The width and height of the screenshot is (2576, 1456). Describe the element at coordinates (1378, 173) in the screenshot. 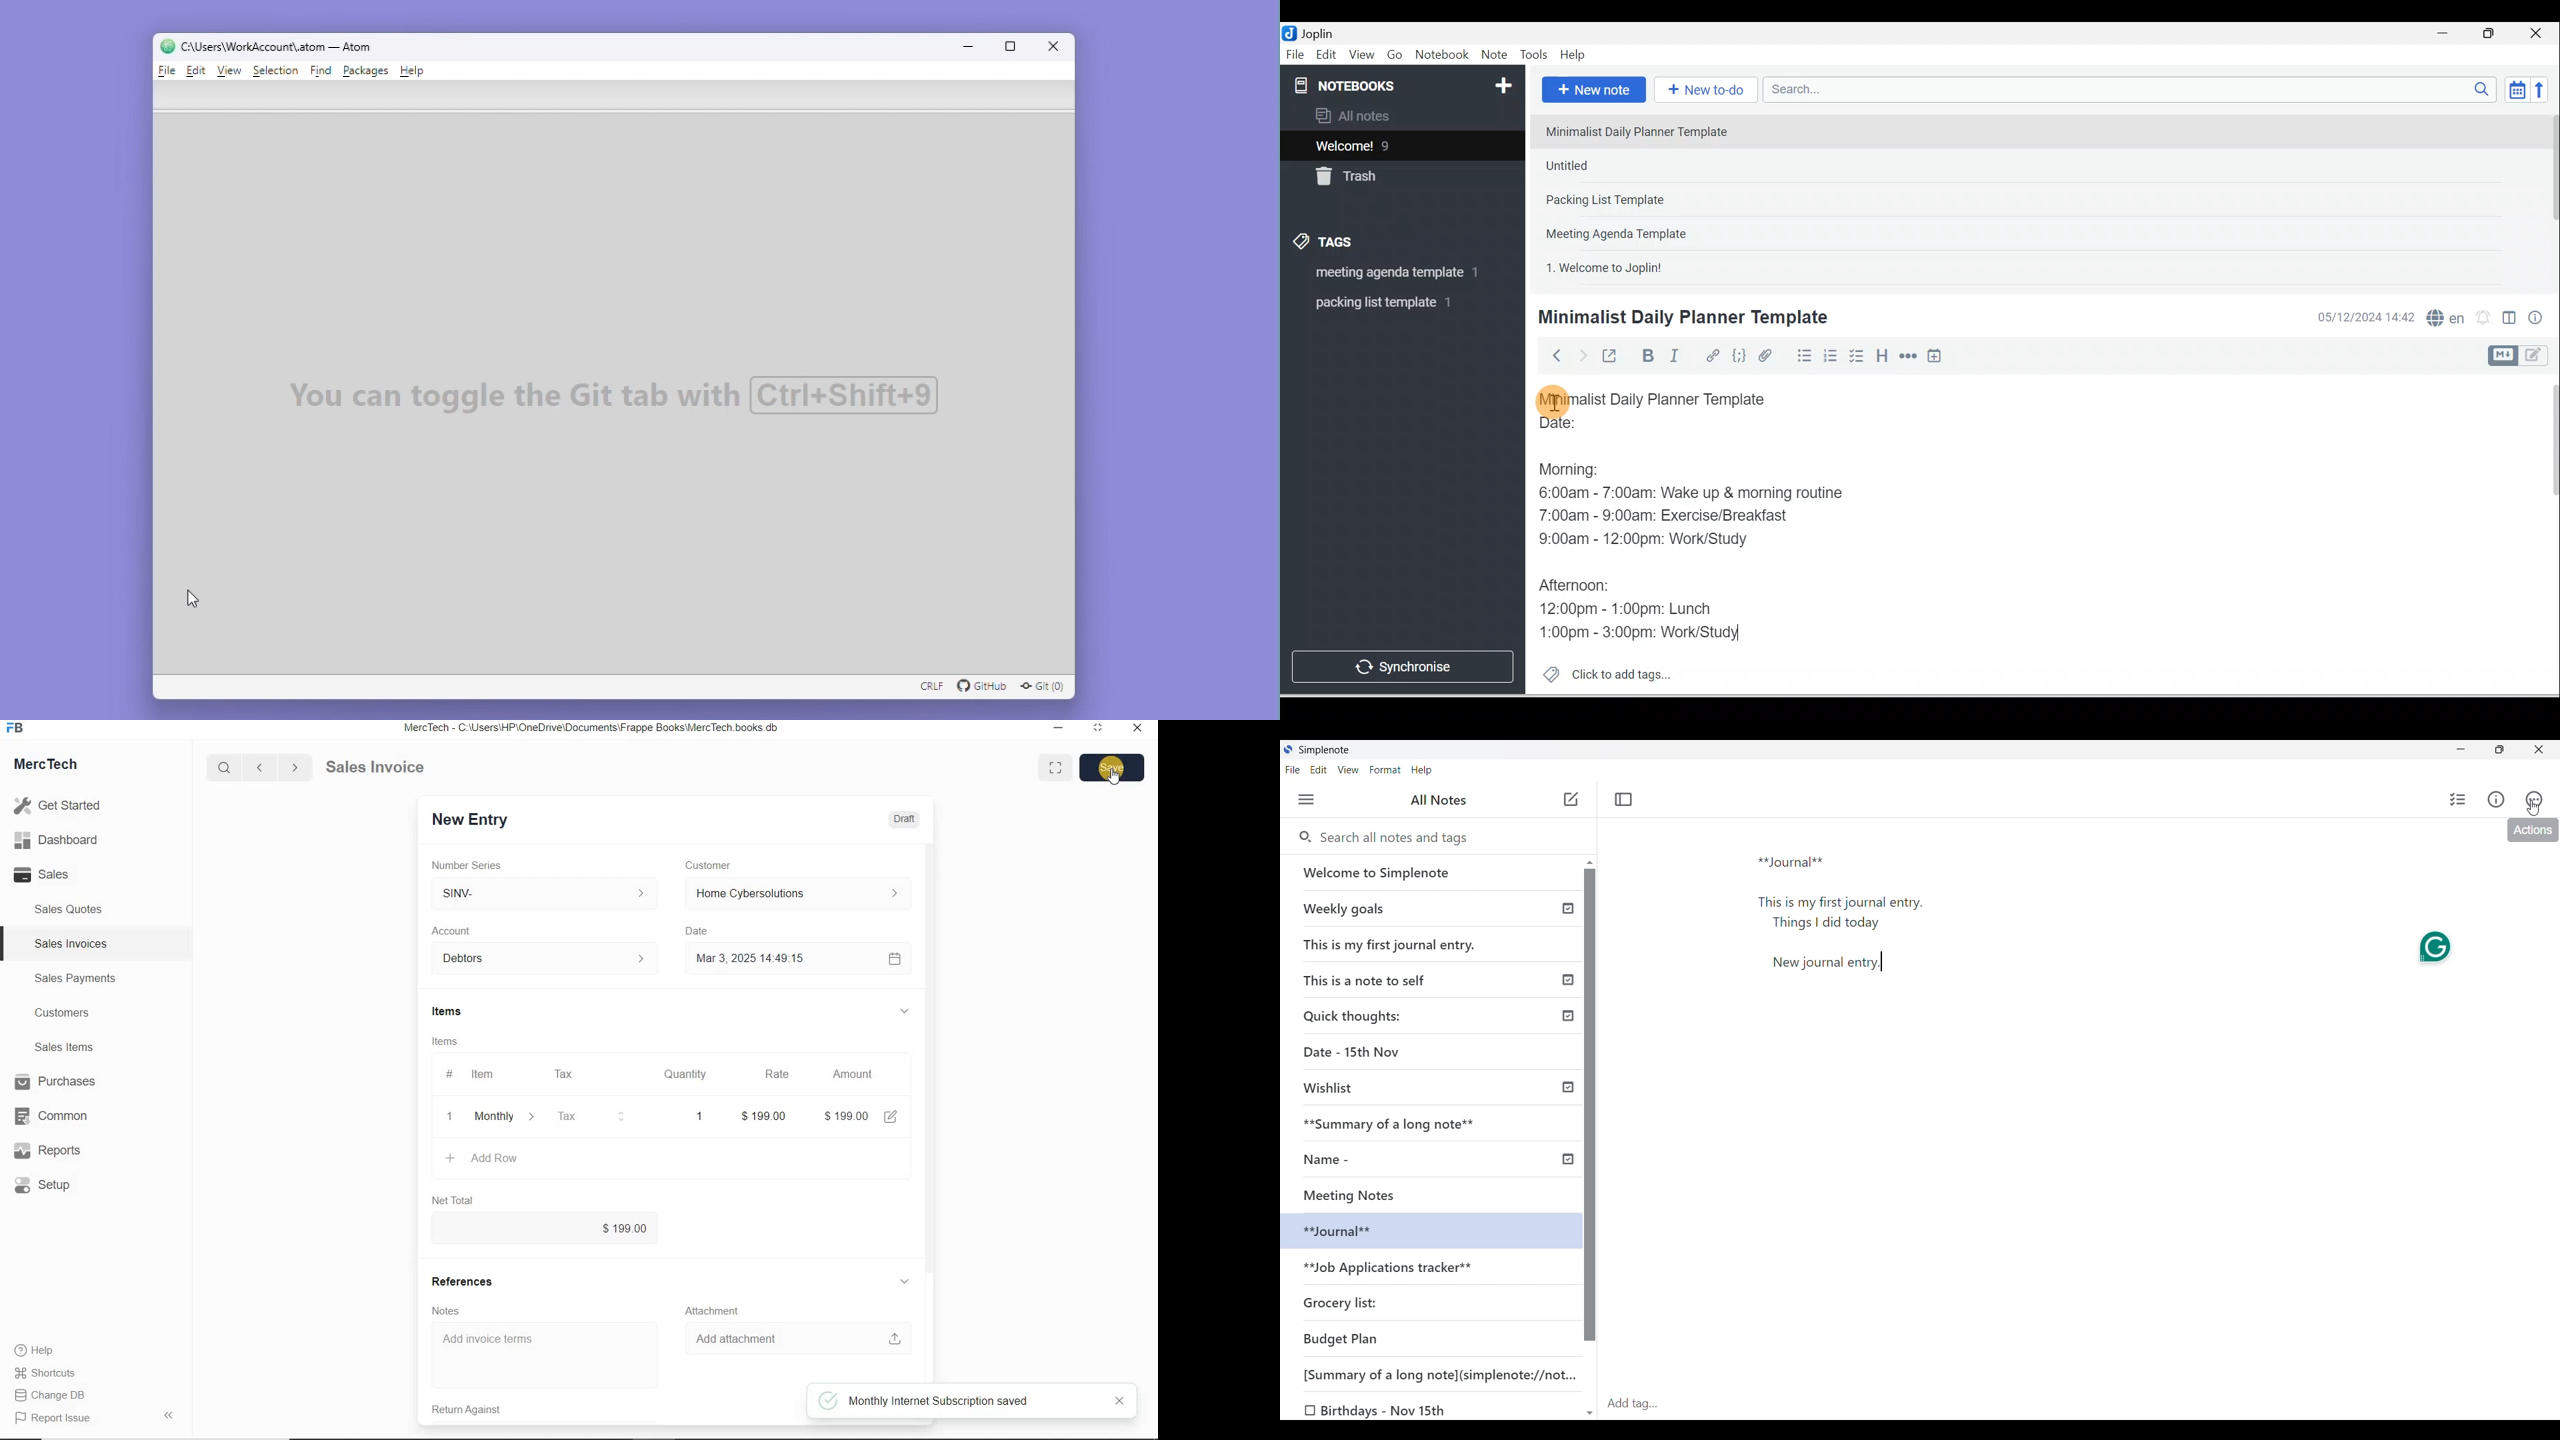

I see `Trash` at that location.